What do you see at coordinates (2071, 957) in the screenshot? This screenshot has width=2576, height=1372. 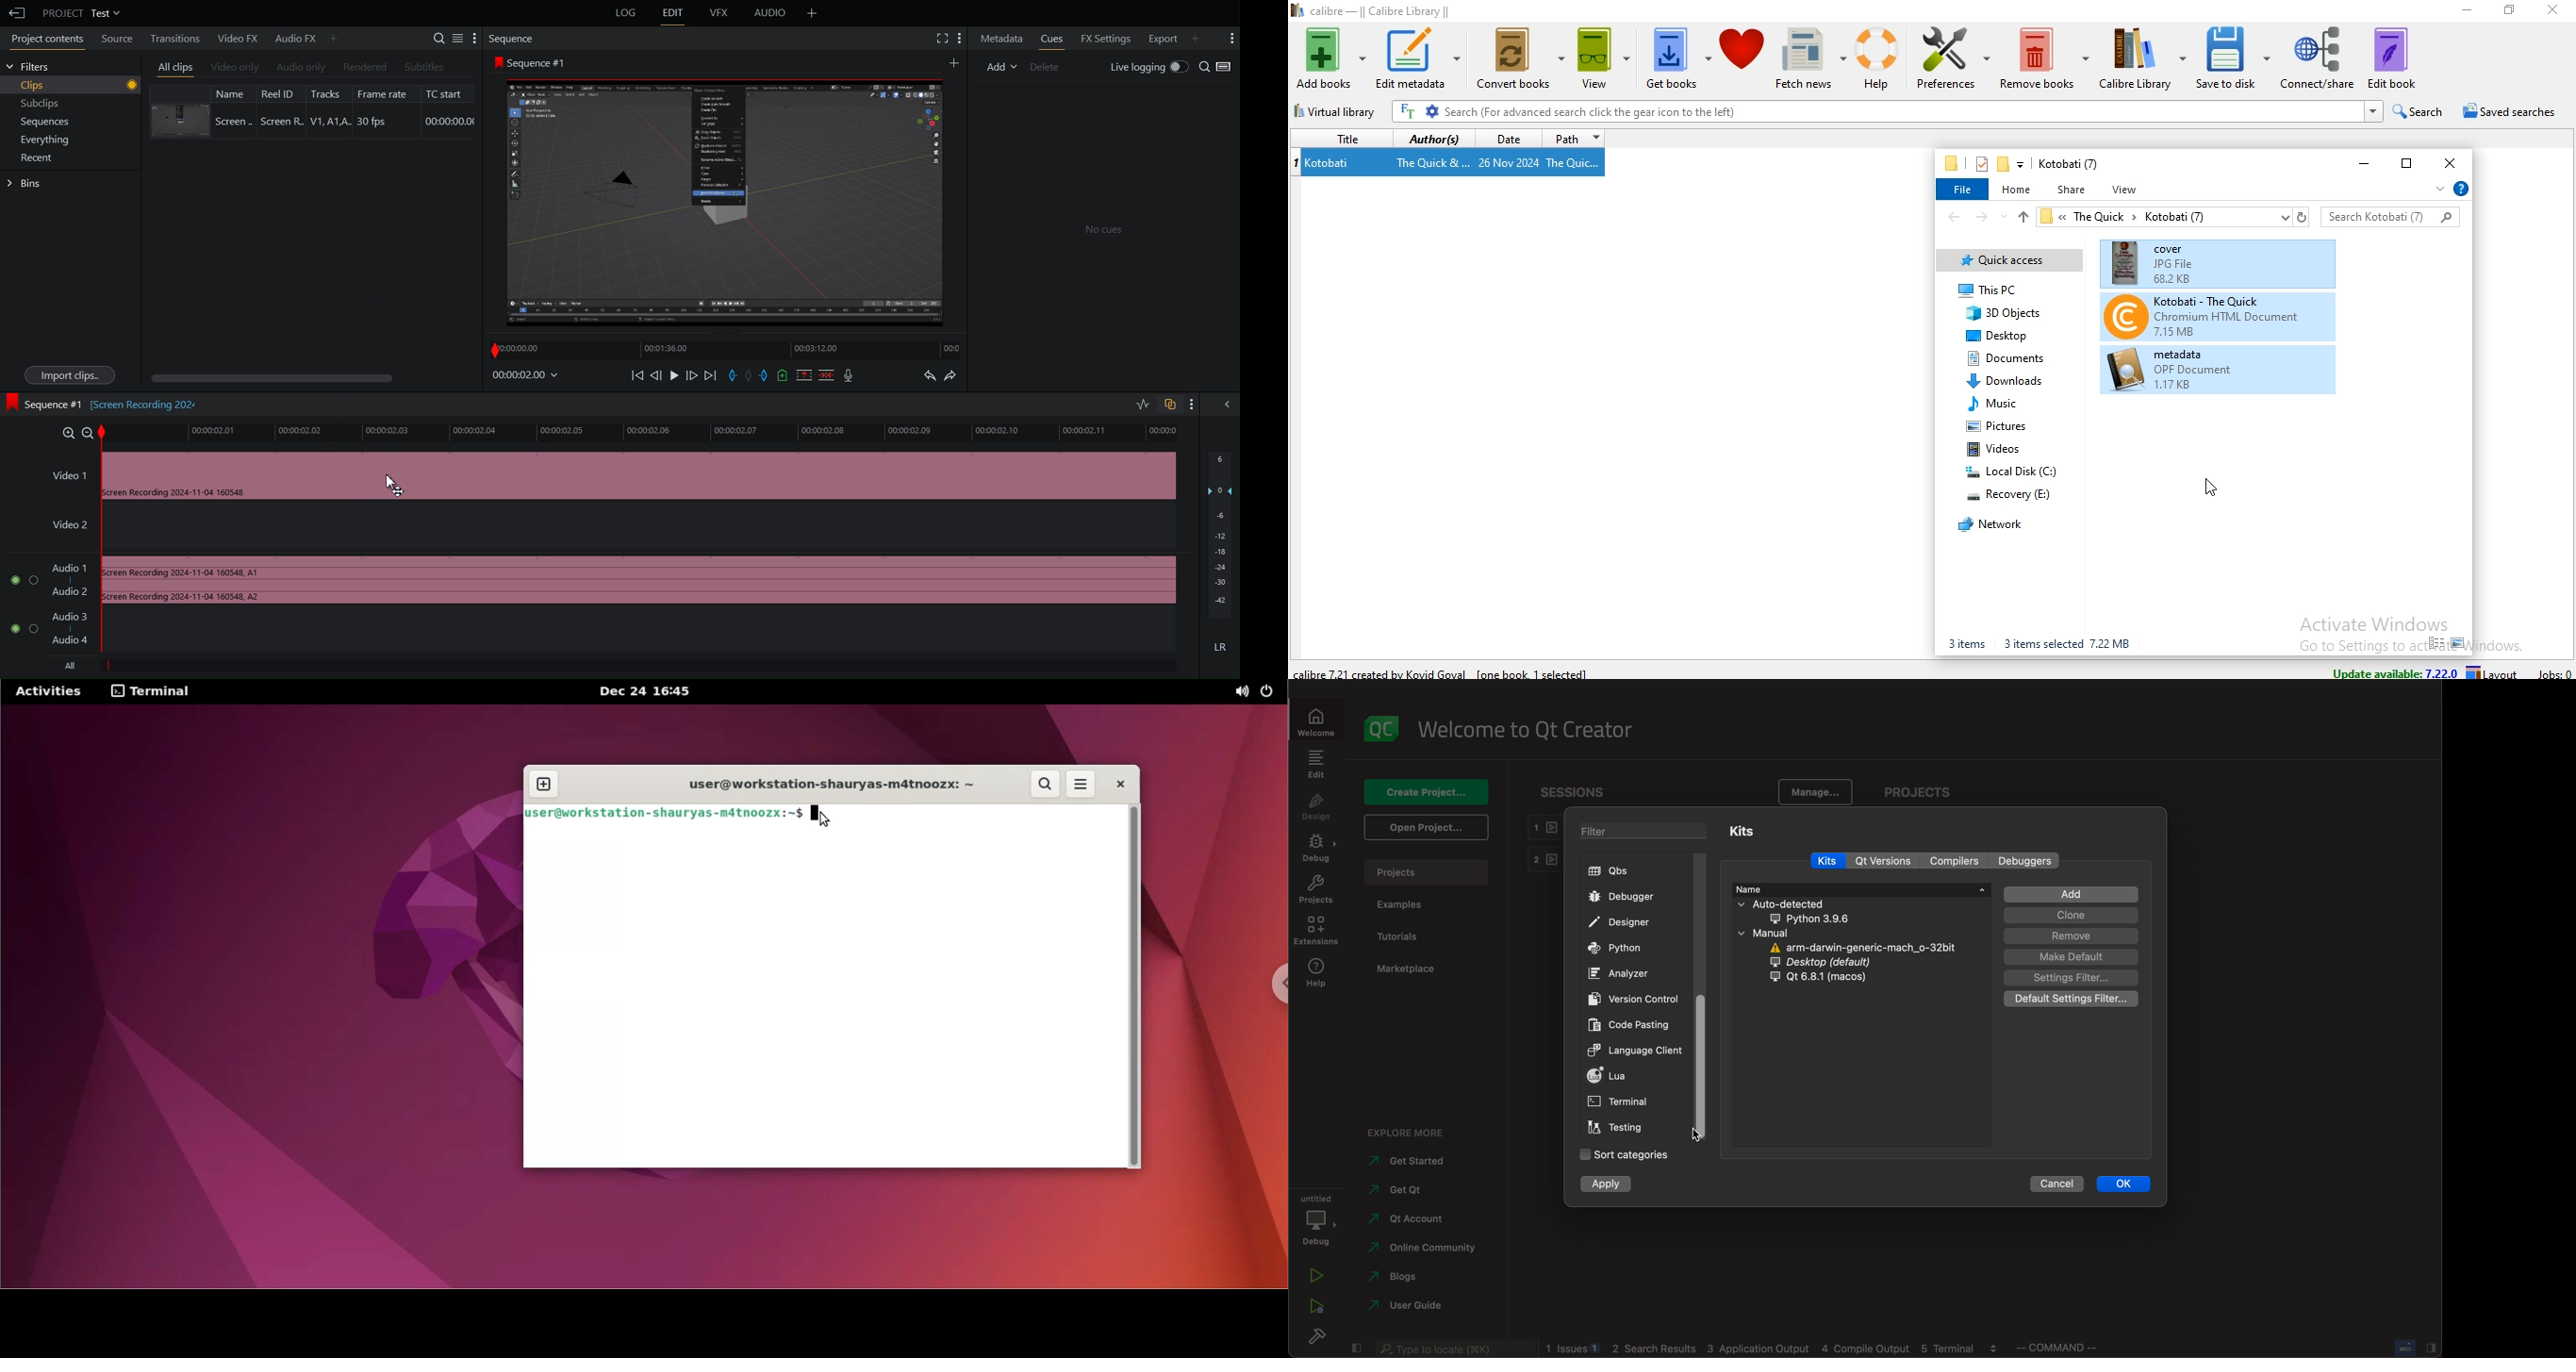 I see `default` at bounding box center [2071, 957].